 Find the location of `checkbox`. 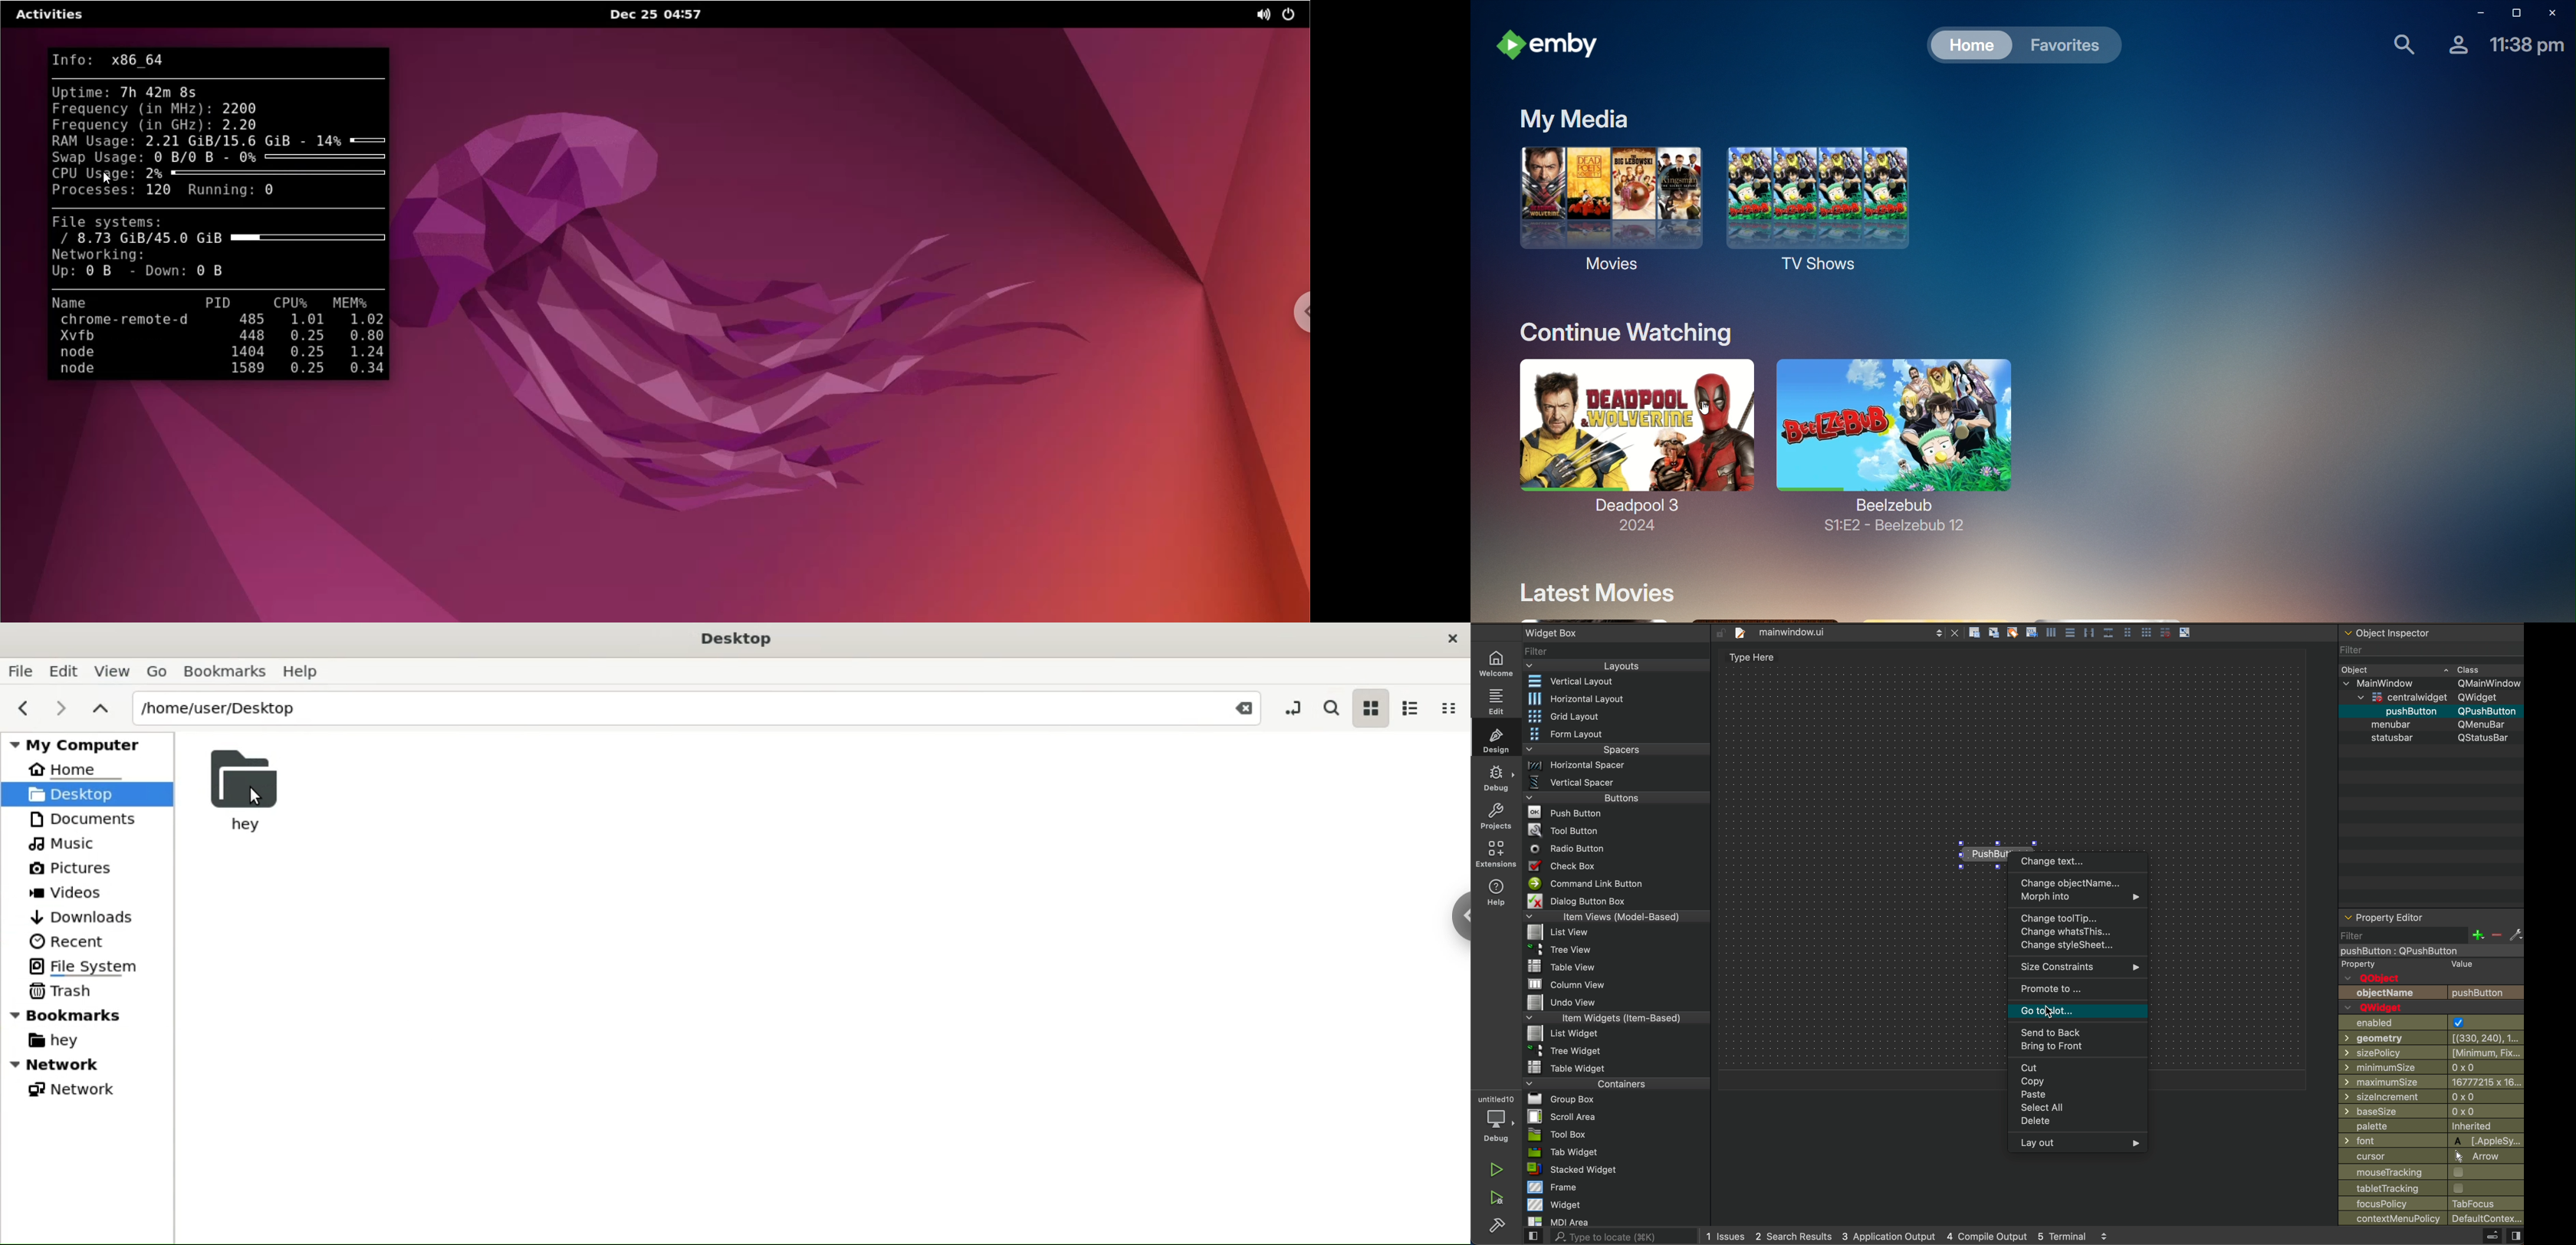

checkbox is located at coordinates (1617, 867).